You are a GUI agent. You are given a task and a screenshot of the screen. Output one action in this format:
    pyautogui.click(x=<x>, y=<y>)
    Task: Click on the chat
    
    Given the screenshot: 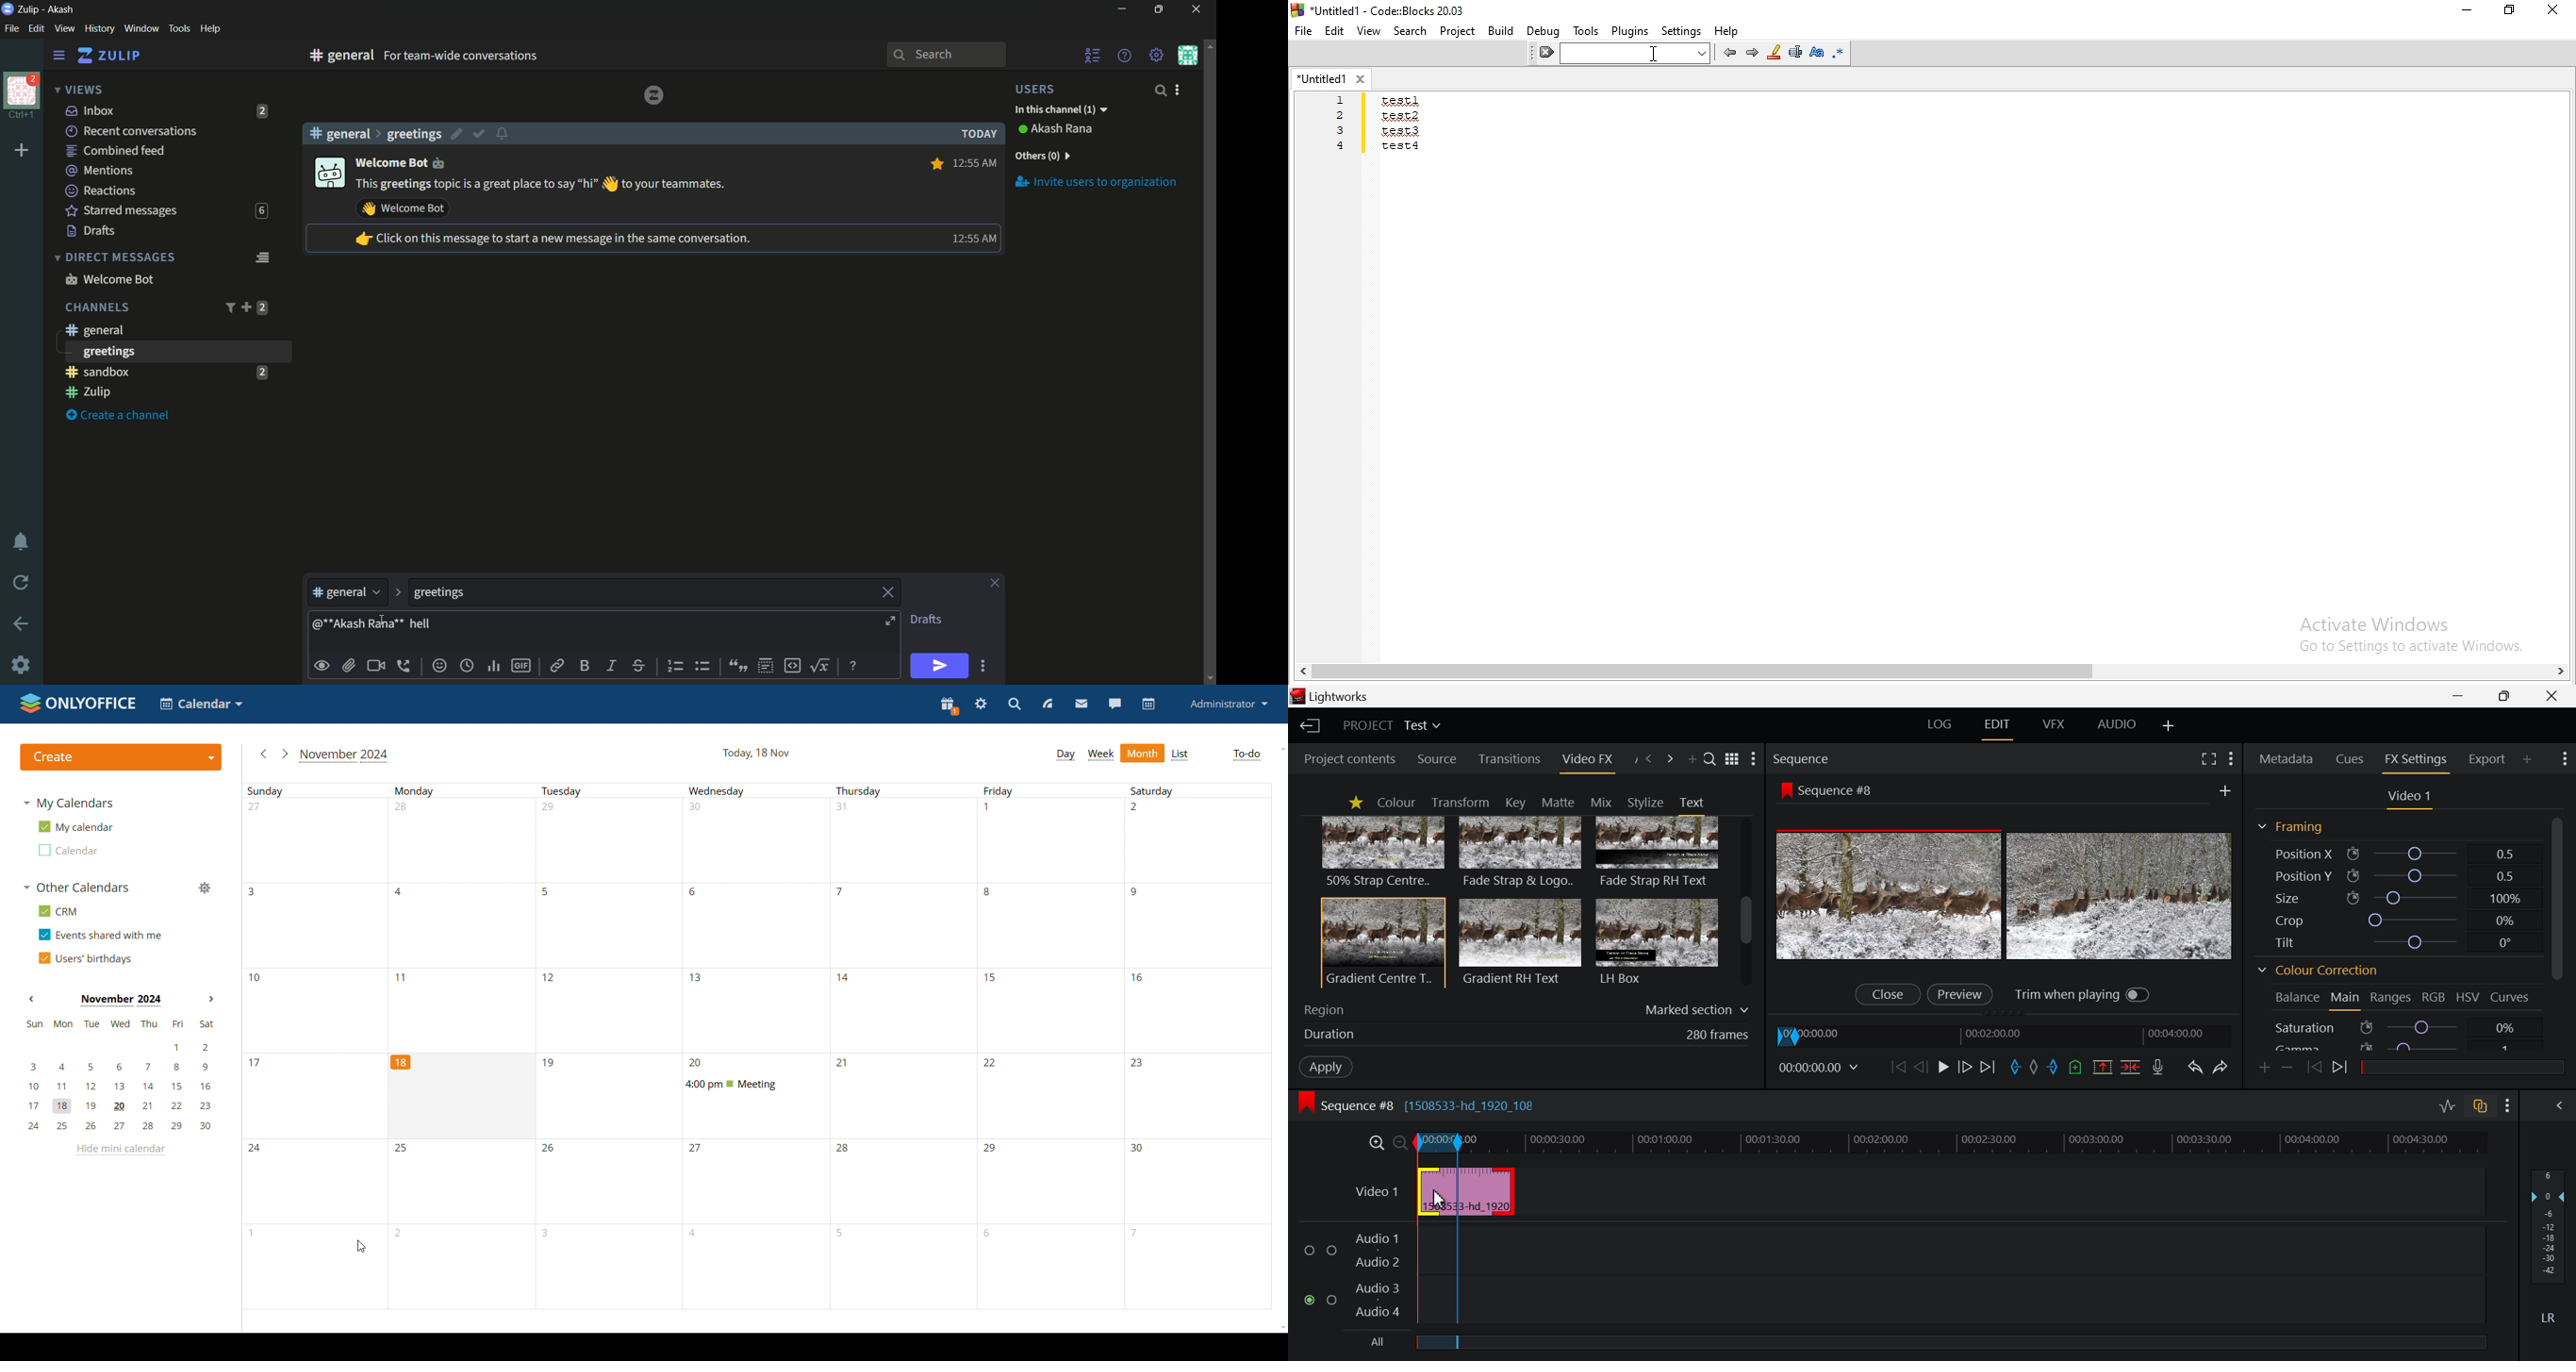 What is the action you would take?
    pyautogui.click(x=1114, y=704)
    